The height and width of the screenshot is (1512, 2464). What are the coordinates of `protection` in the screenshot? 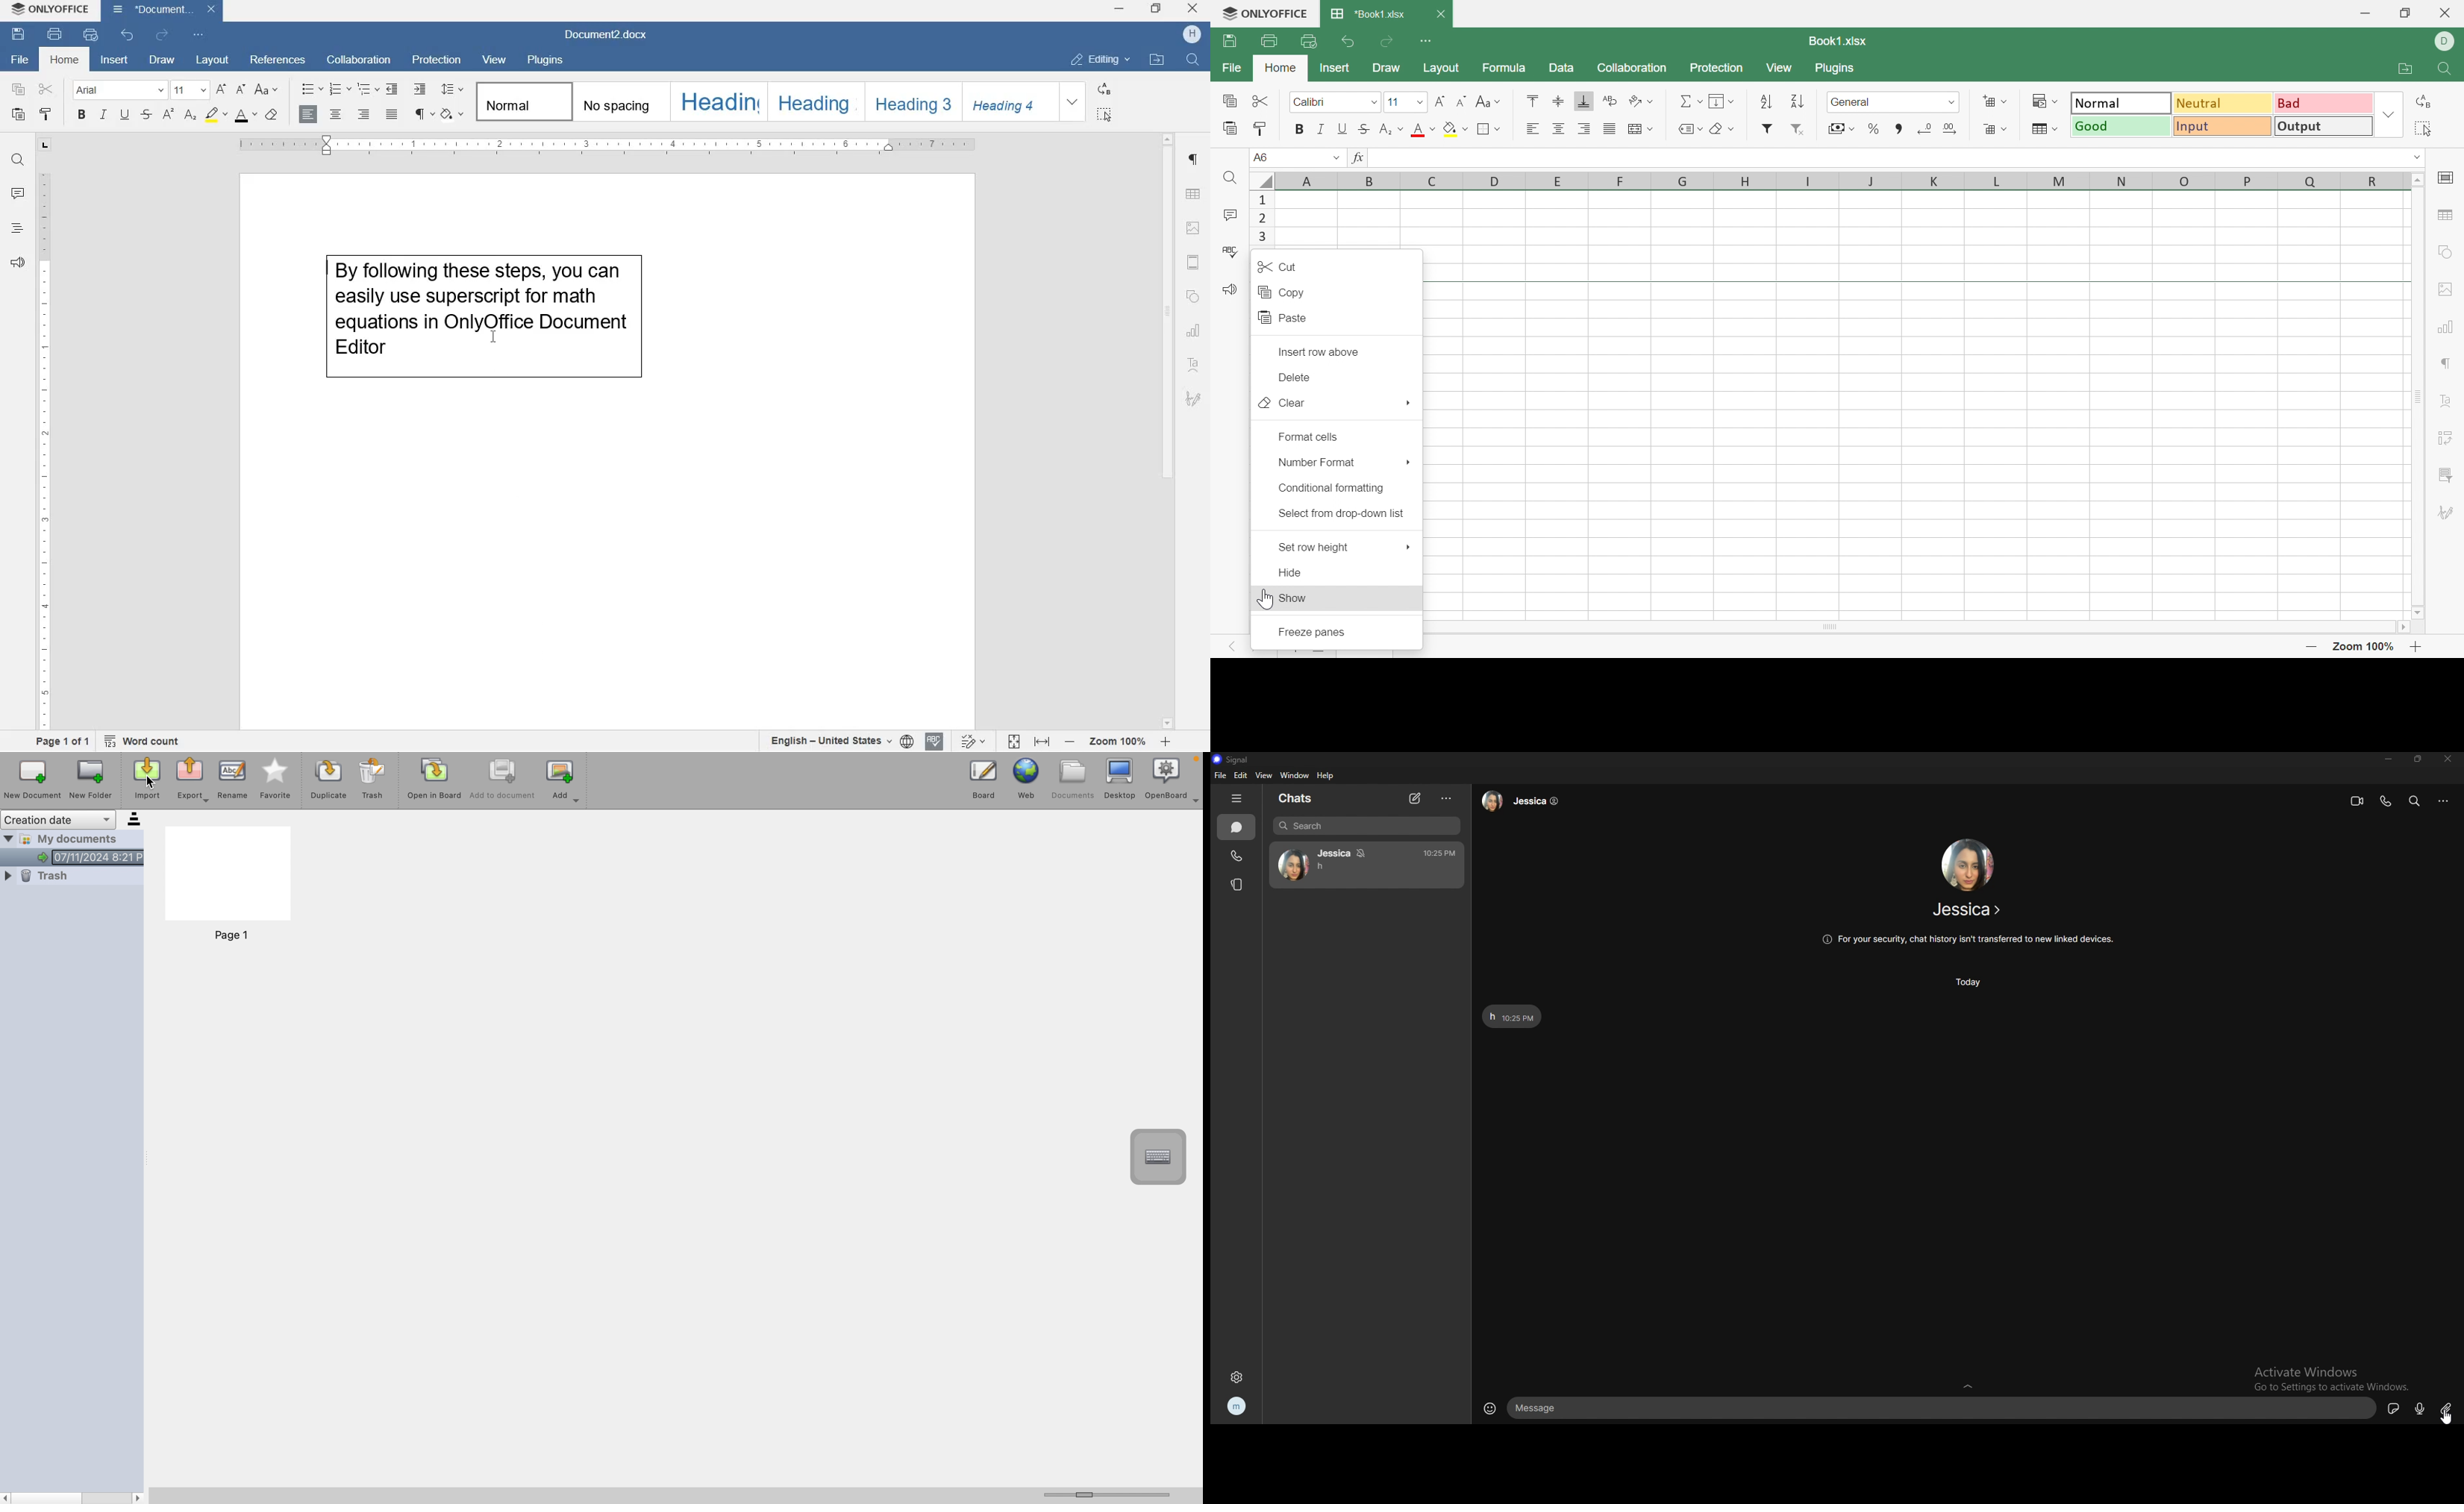 It's located at (437, 58).